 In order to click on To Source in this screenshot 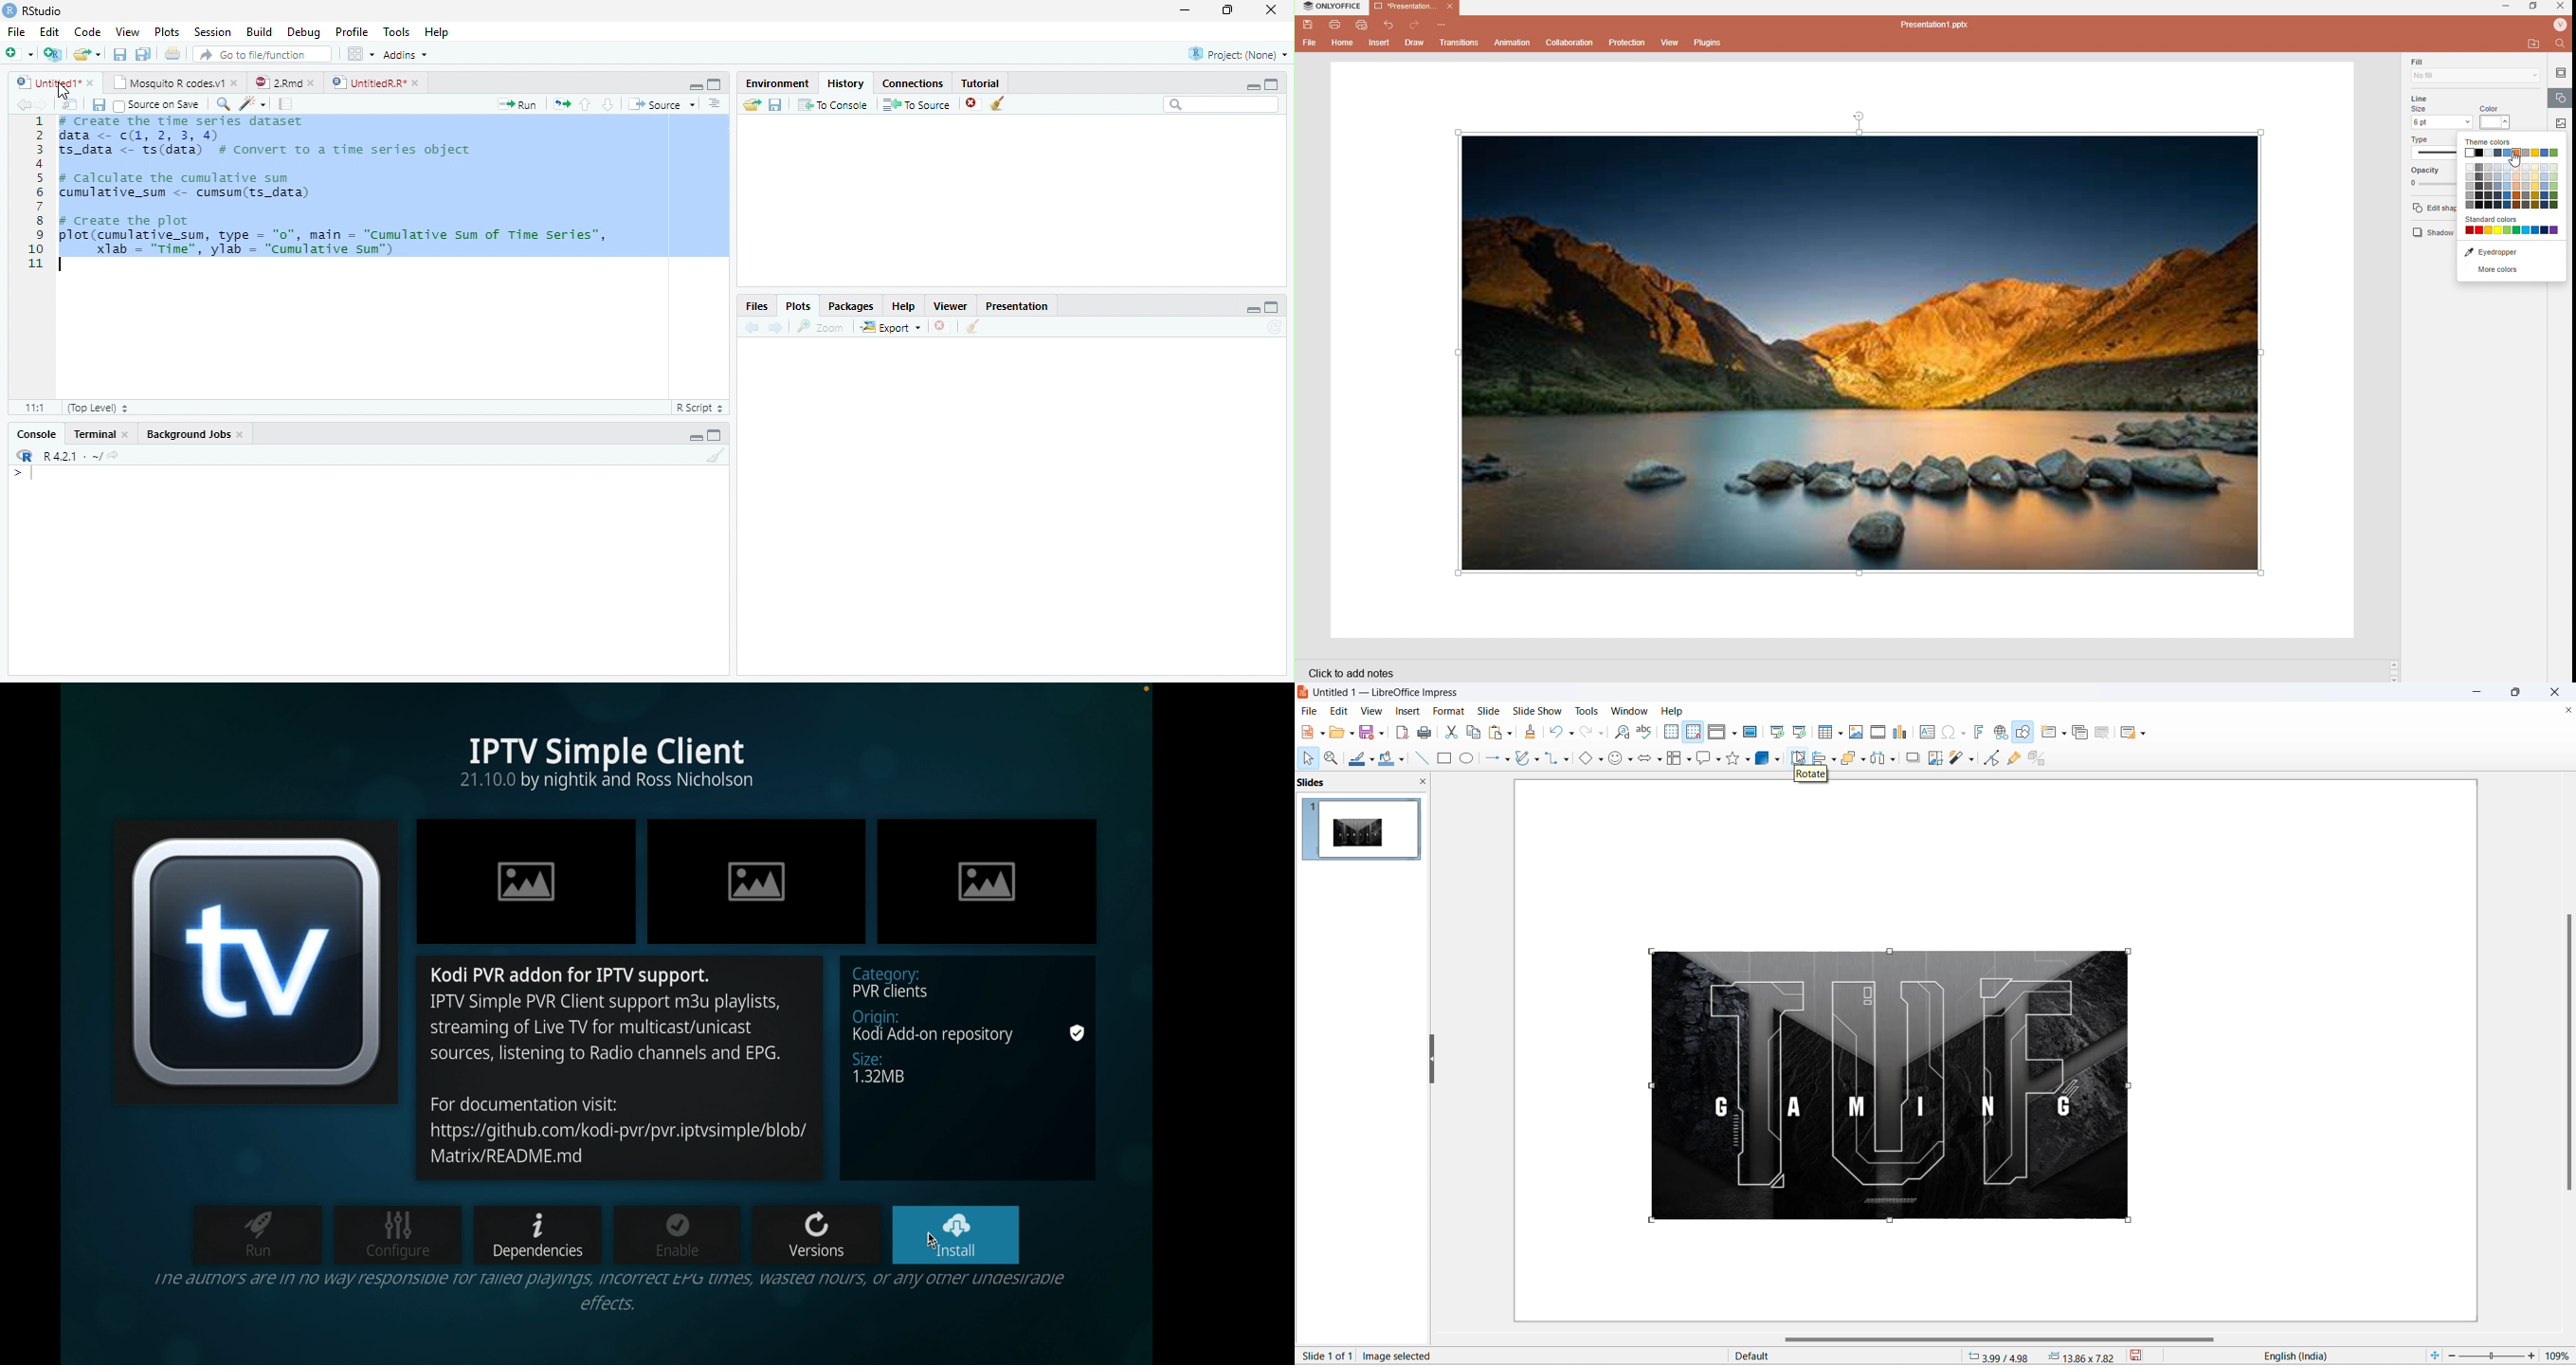, I will do `click(916, 105)`.